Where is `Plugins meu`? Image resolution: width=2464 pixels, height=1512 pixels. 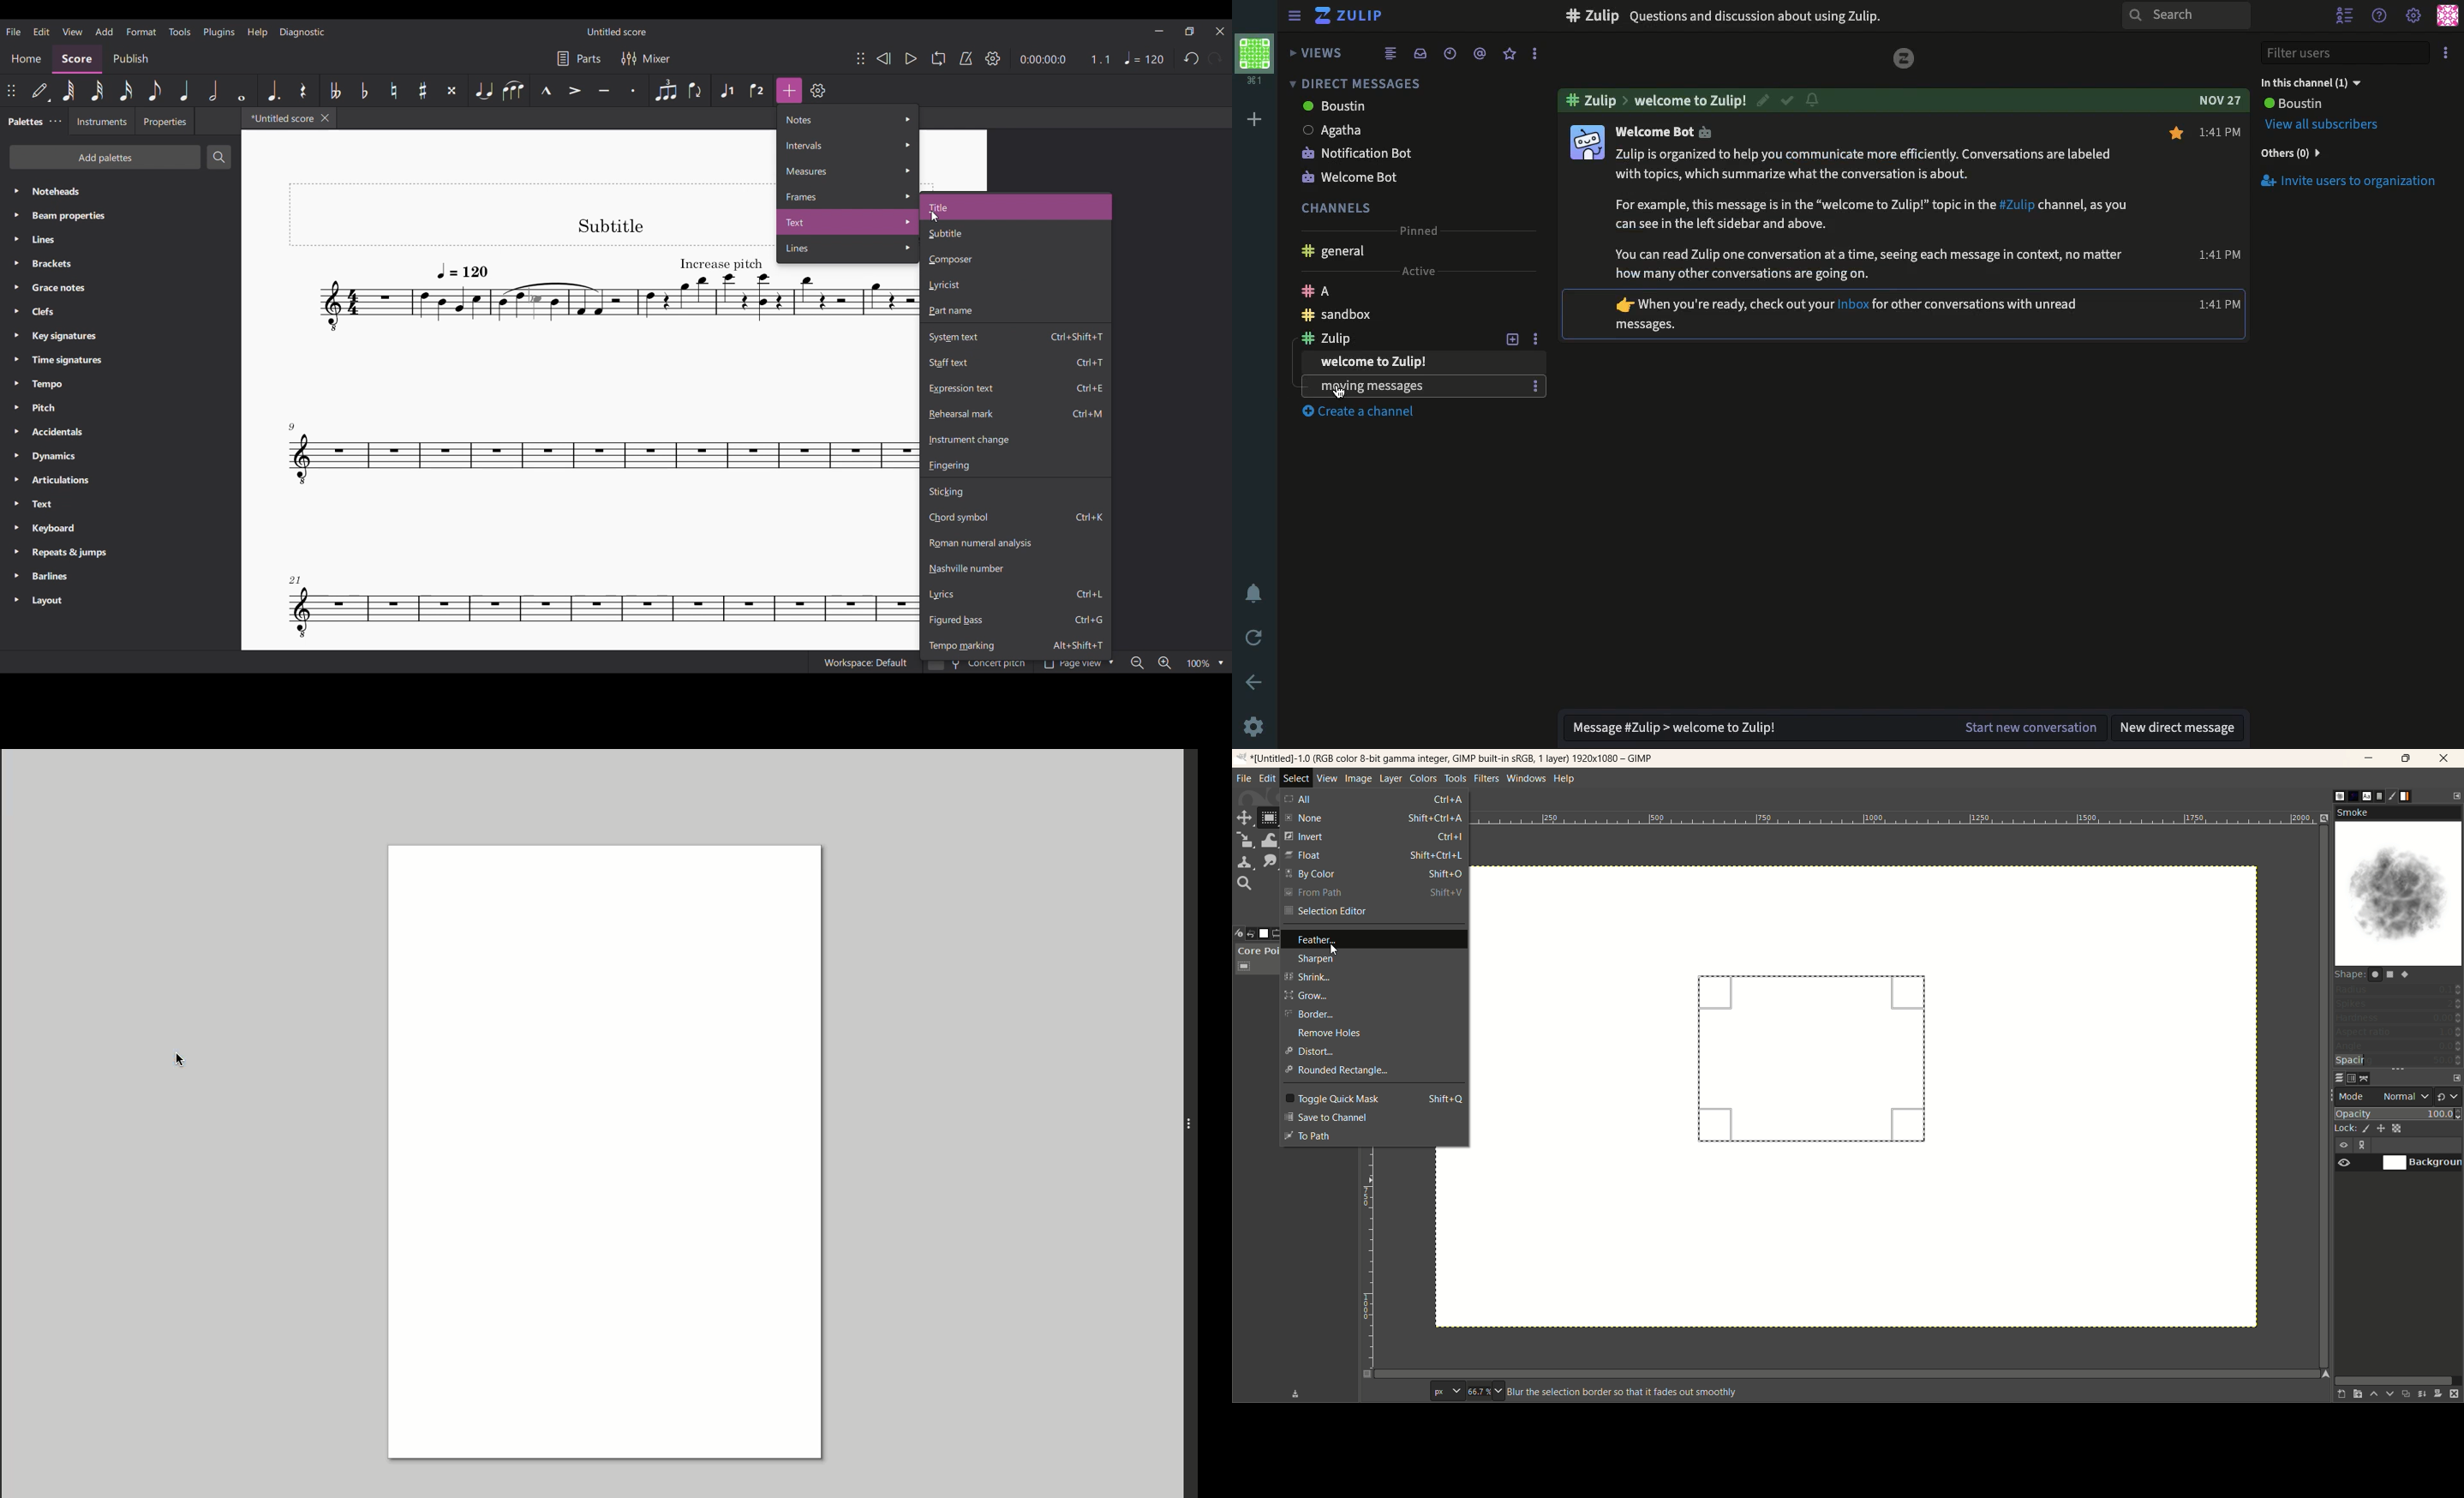 Plugins meu is located at coordinates (219, 32).